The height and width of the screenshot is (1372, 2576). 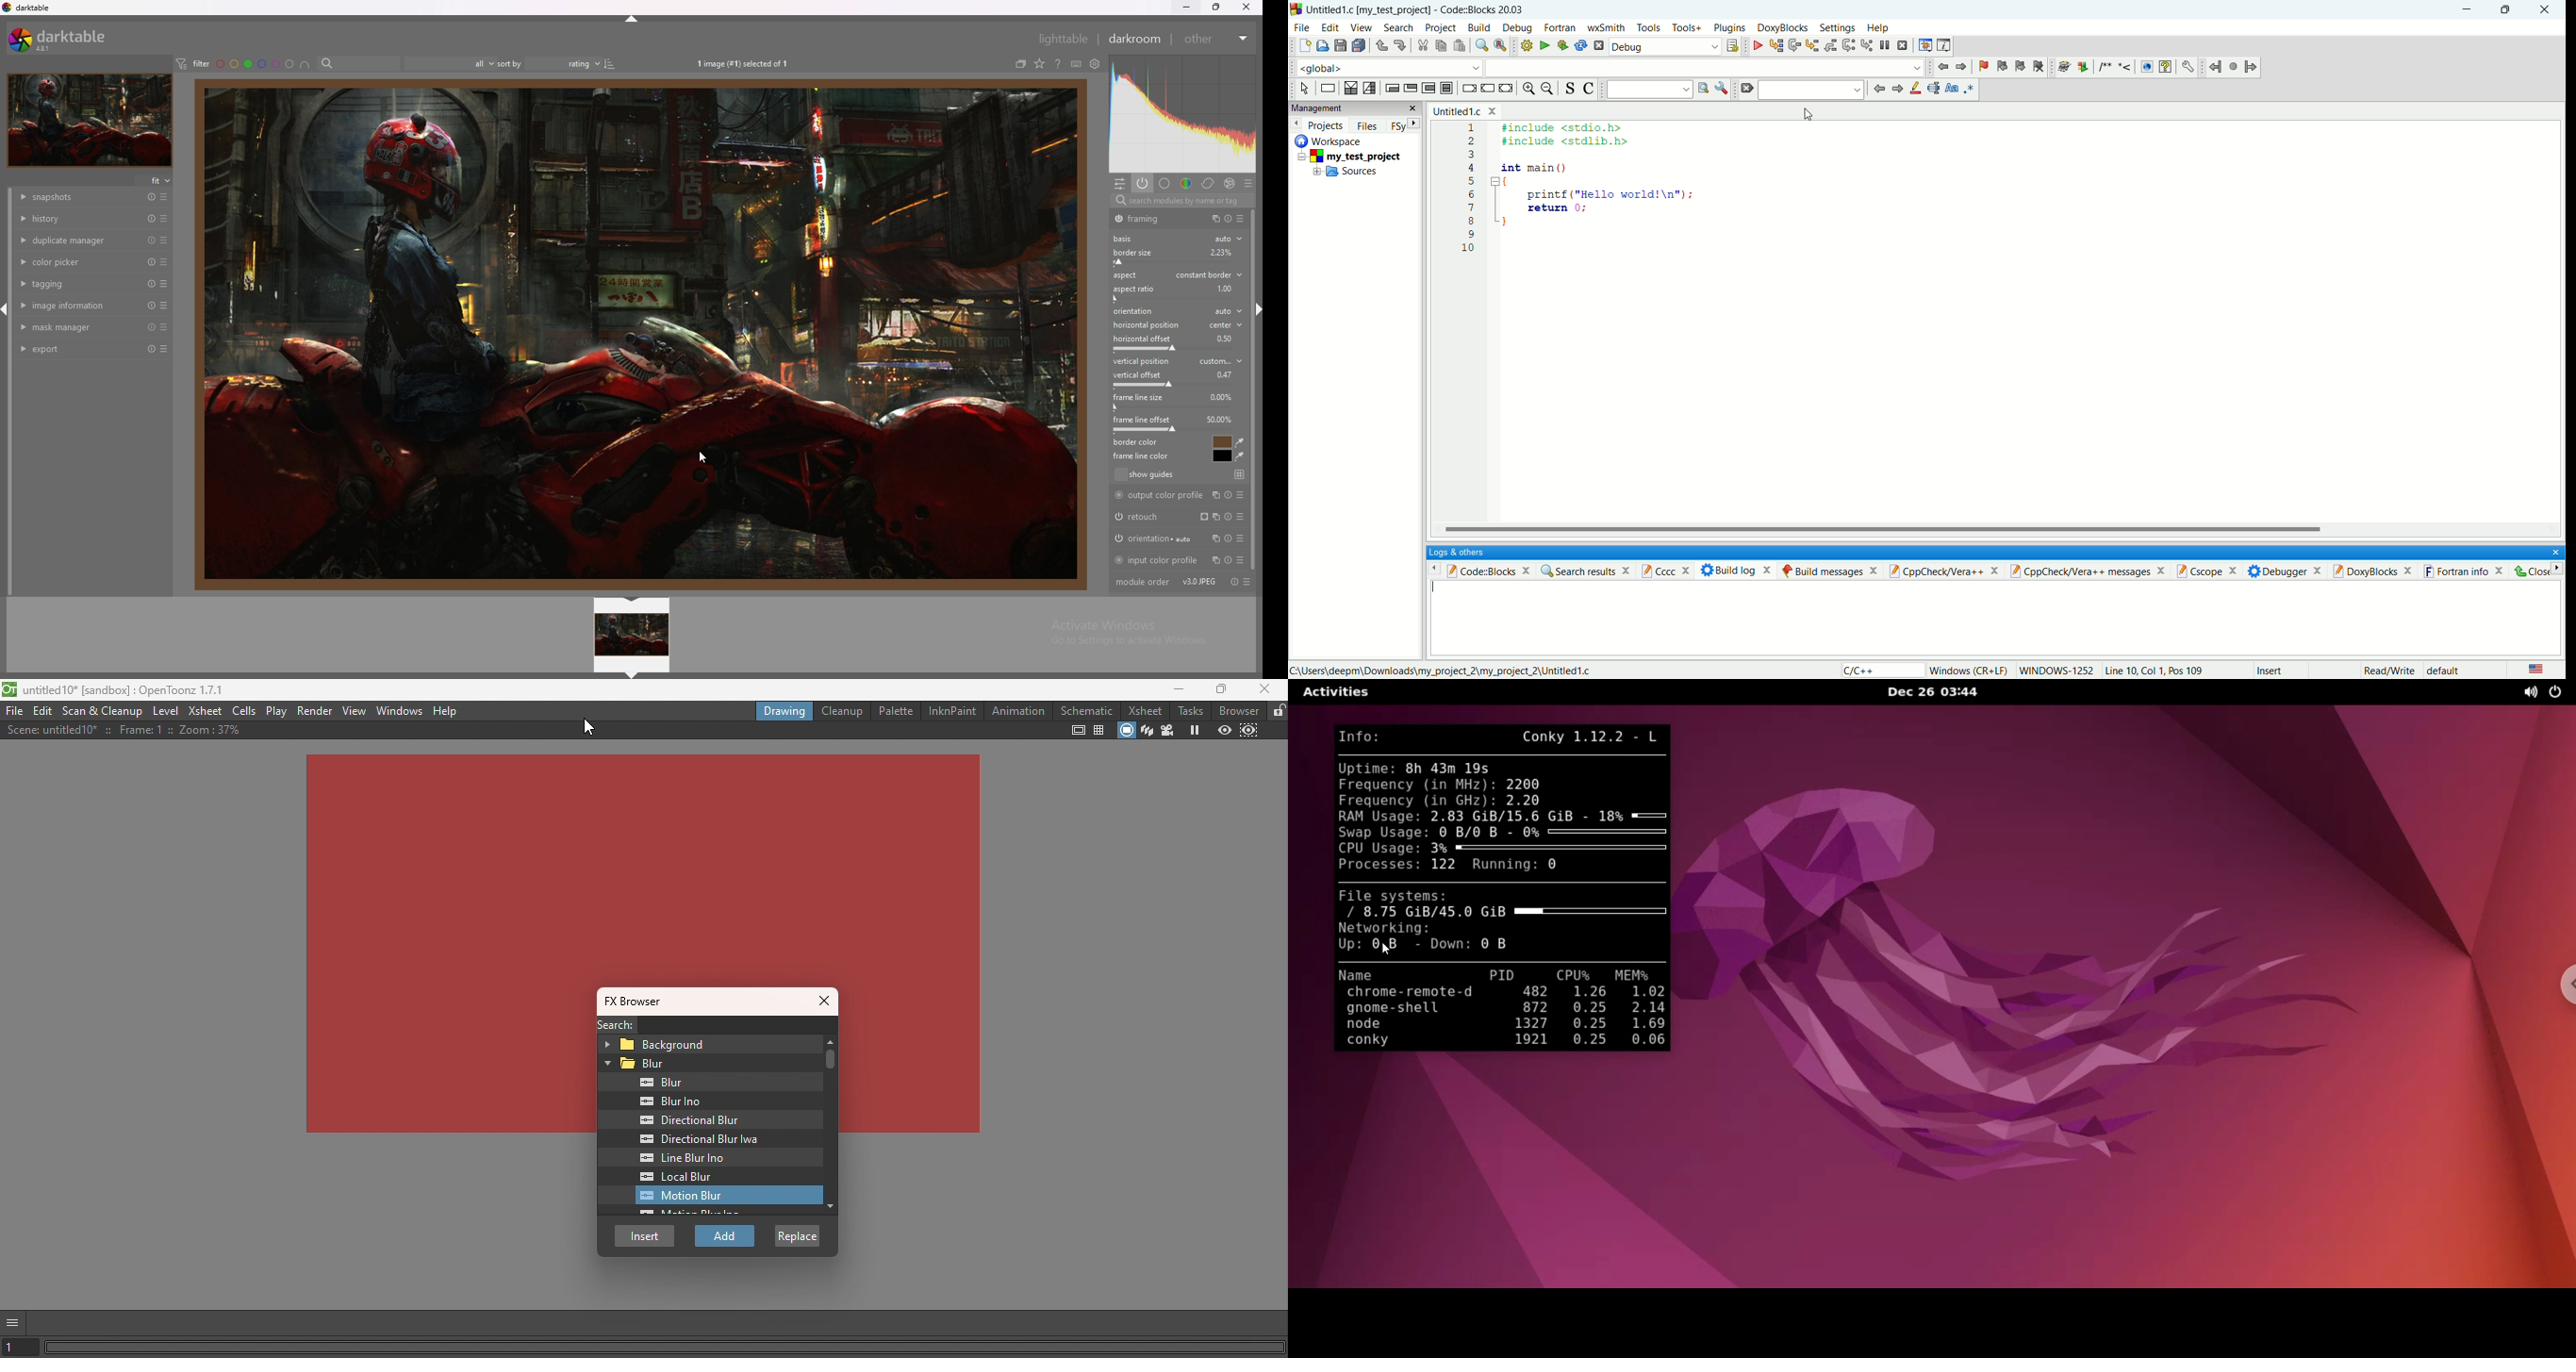 What do you see at coordinates (1228, 239) in the screenshot?
I see `auto` at bounding box center [1228, 239].